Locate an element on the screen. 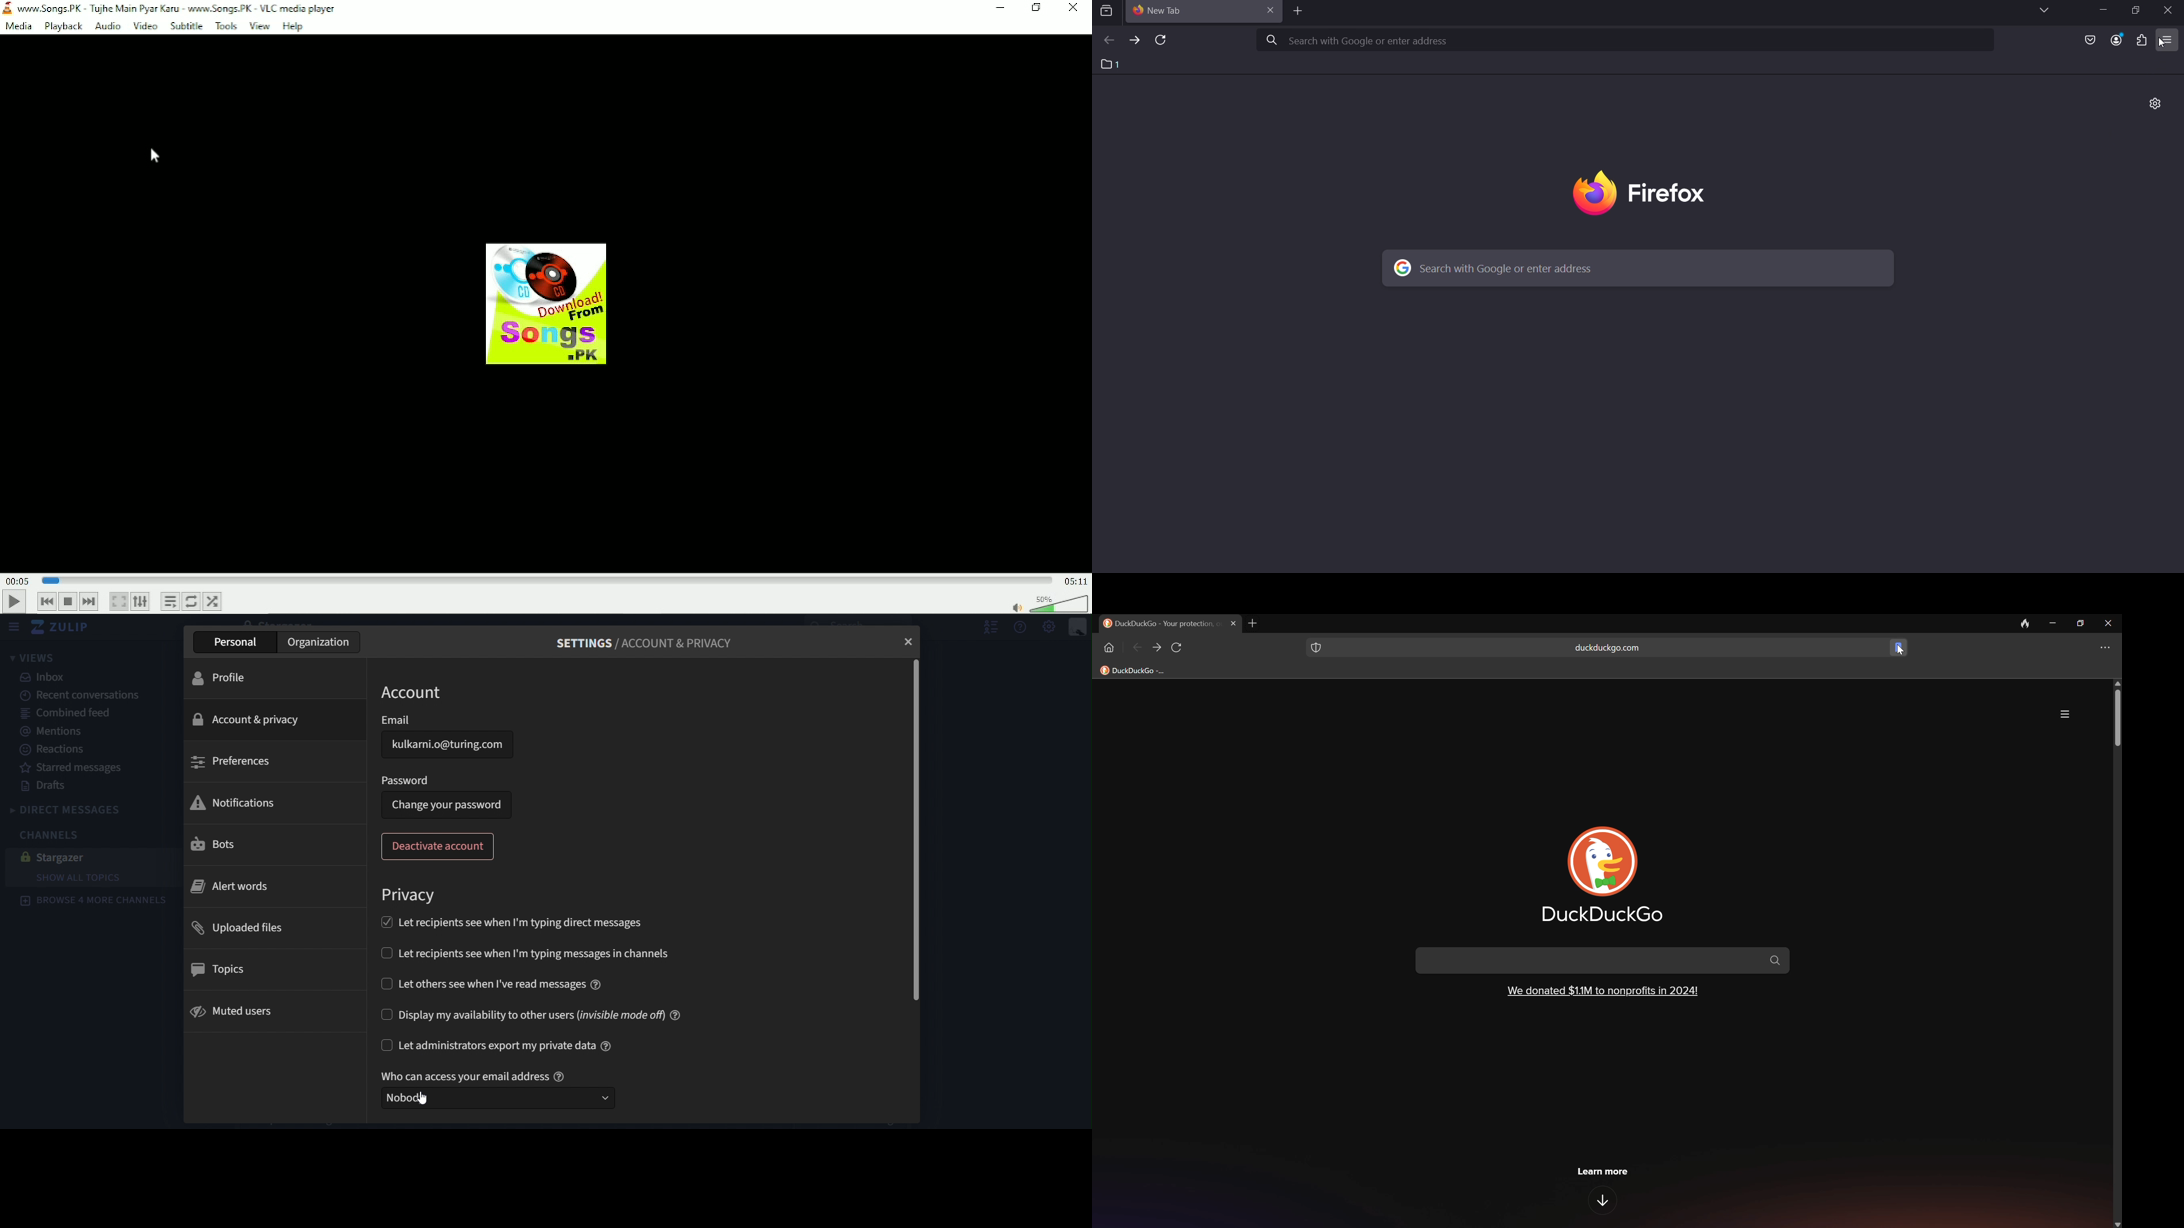 Image resolution: width=2184 pixels, height=1232 pixels. Reload is located at coordinates (1178, 648).